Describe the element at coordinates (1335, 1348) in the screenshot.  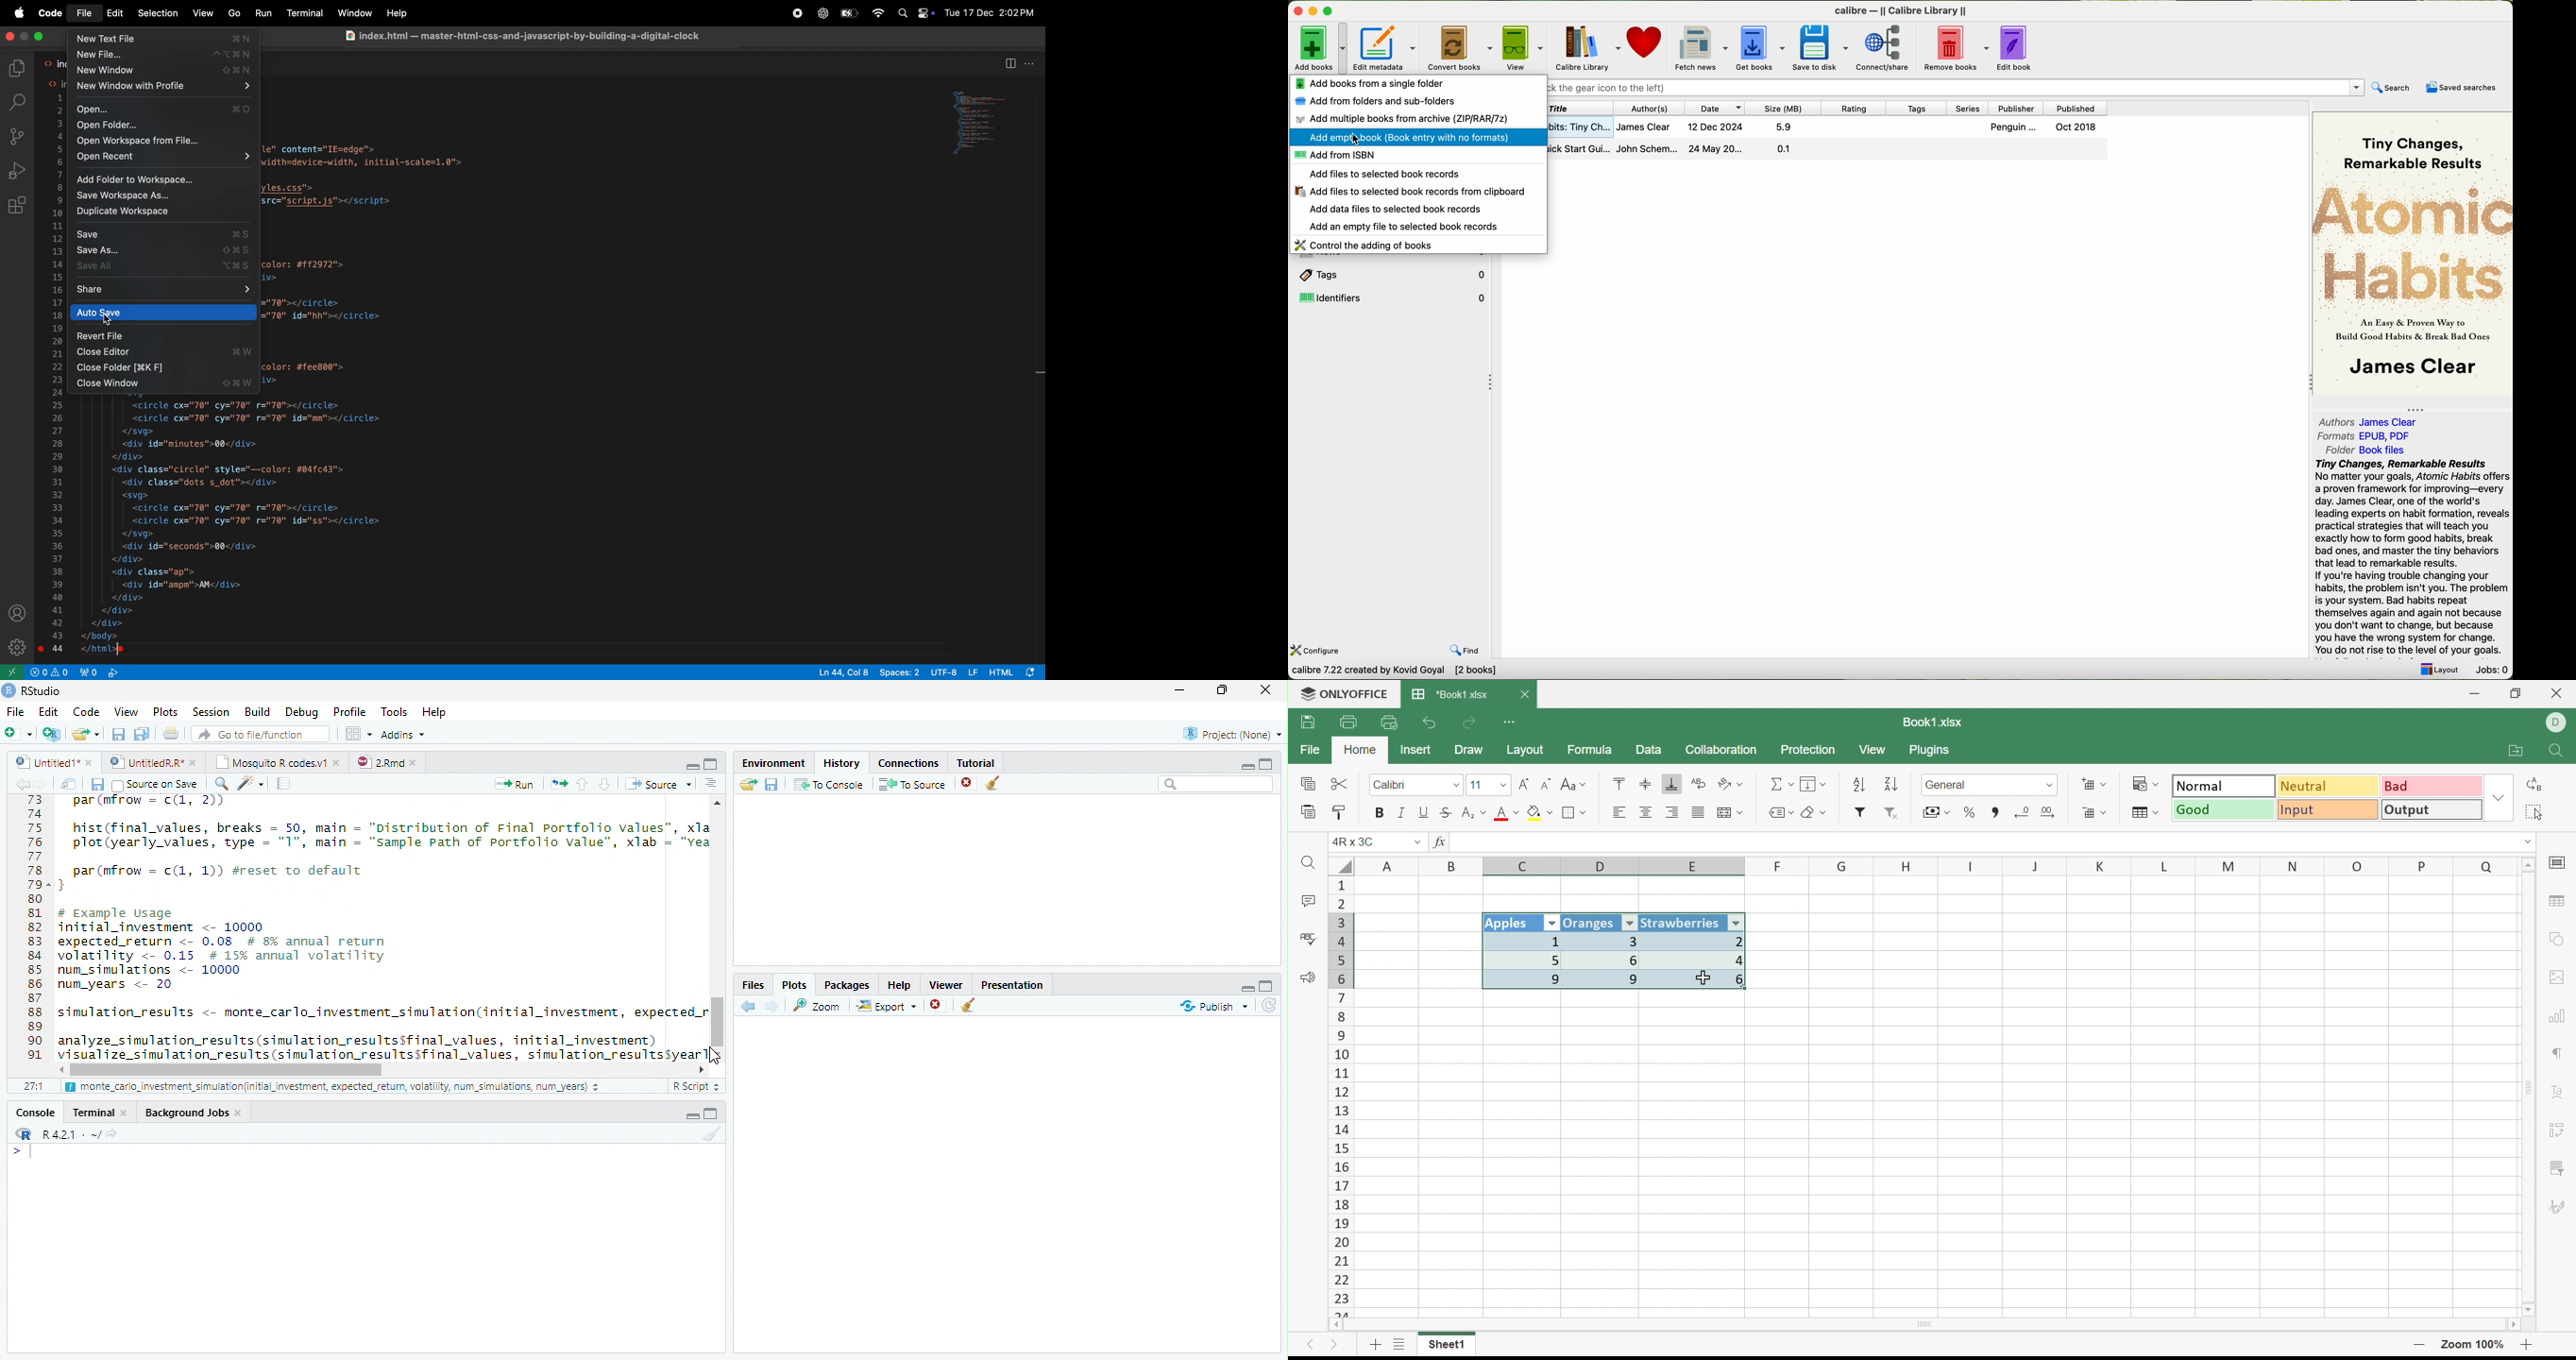
I see `Next` at that location.